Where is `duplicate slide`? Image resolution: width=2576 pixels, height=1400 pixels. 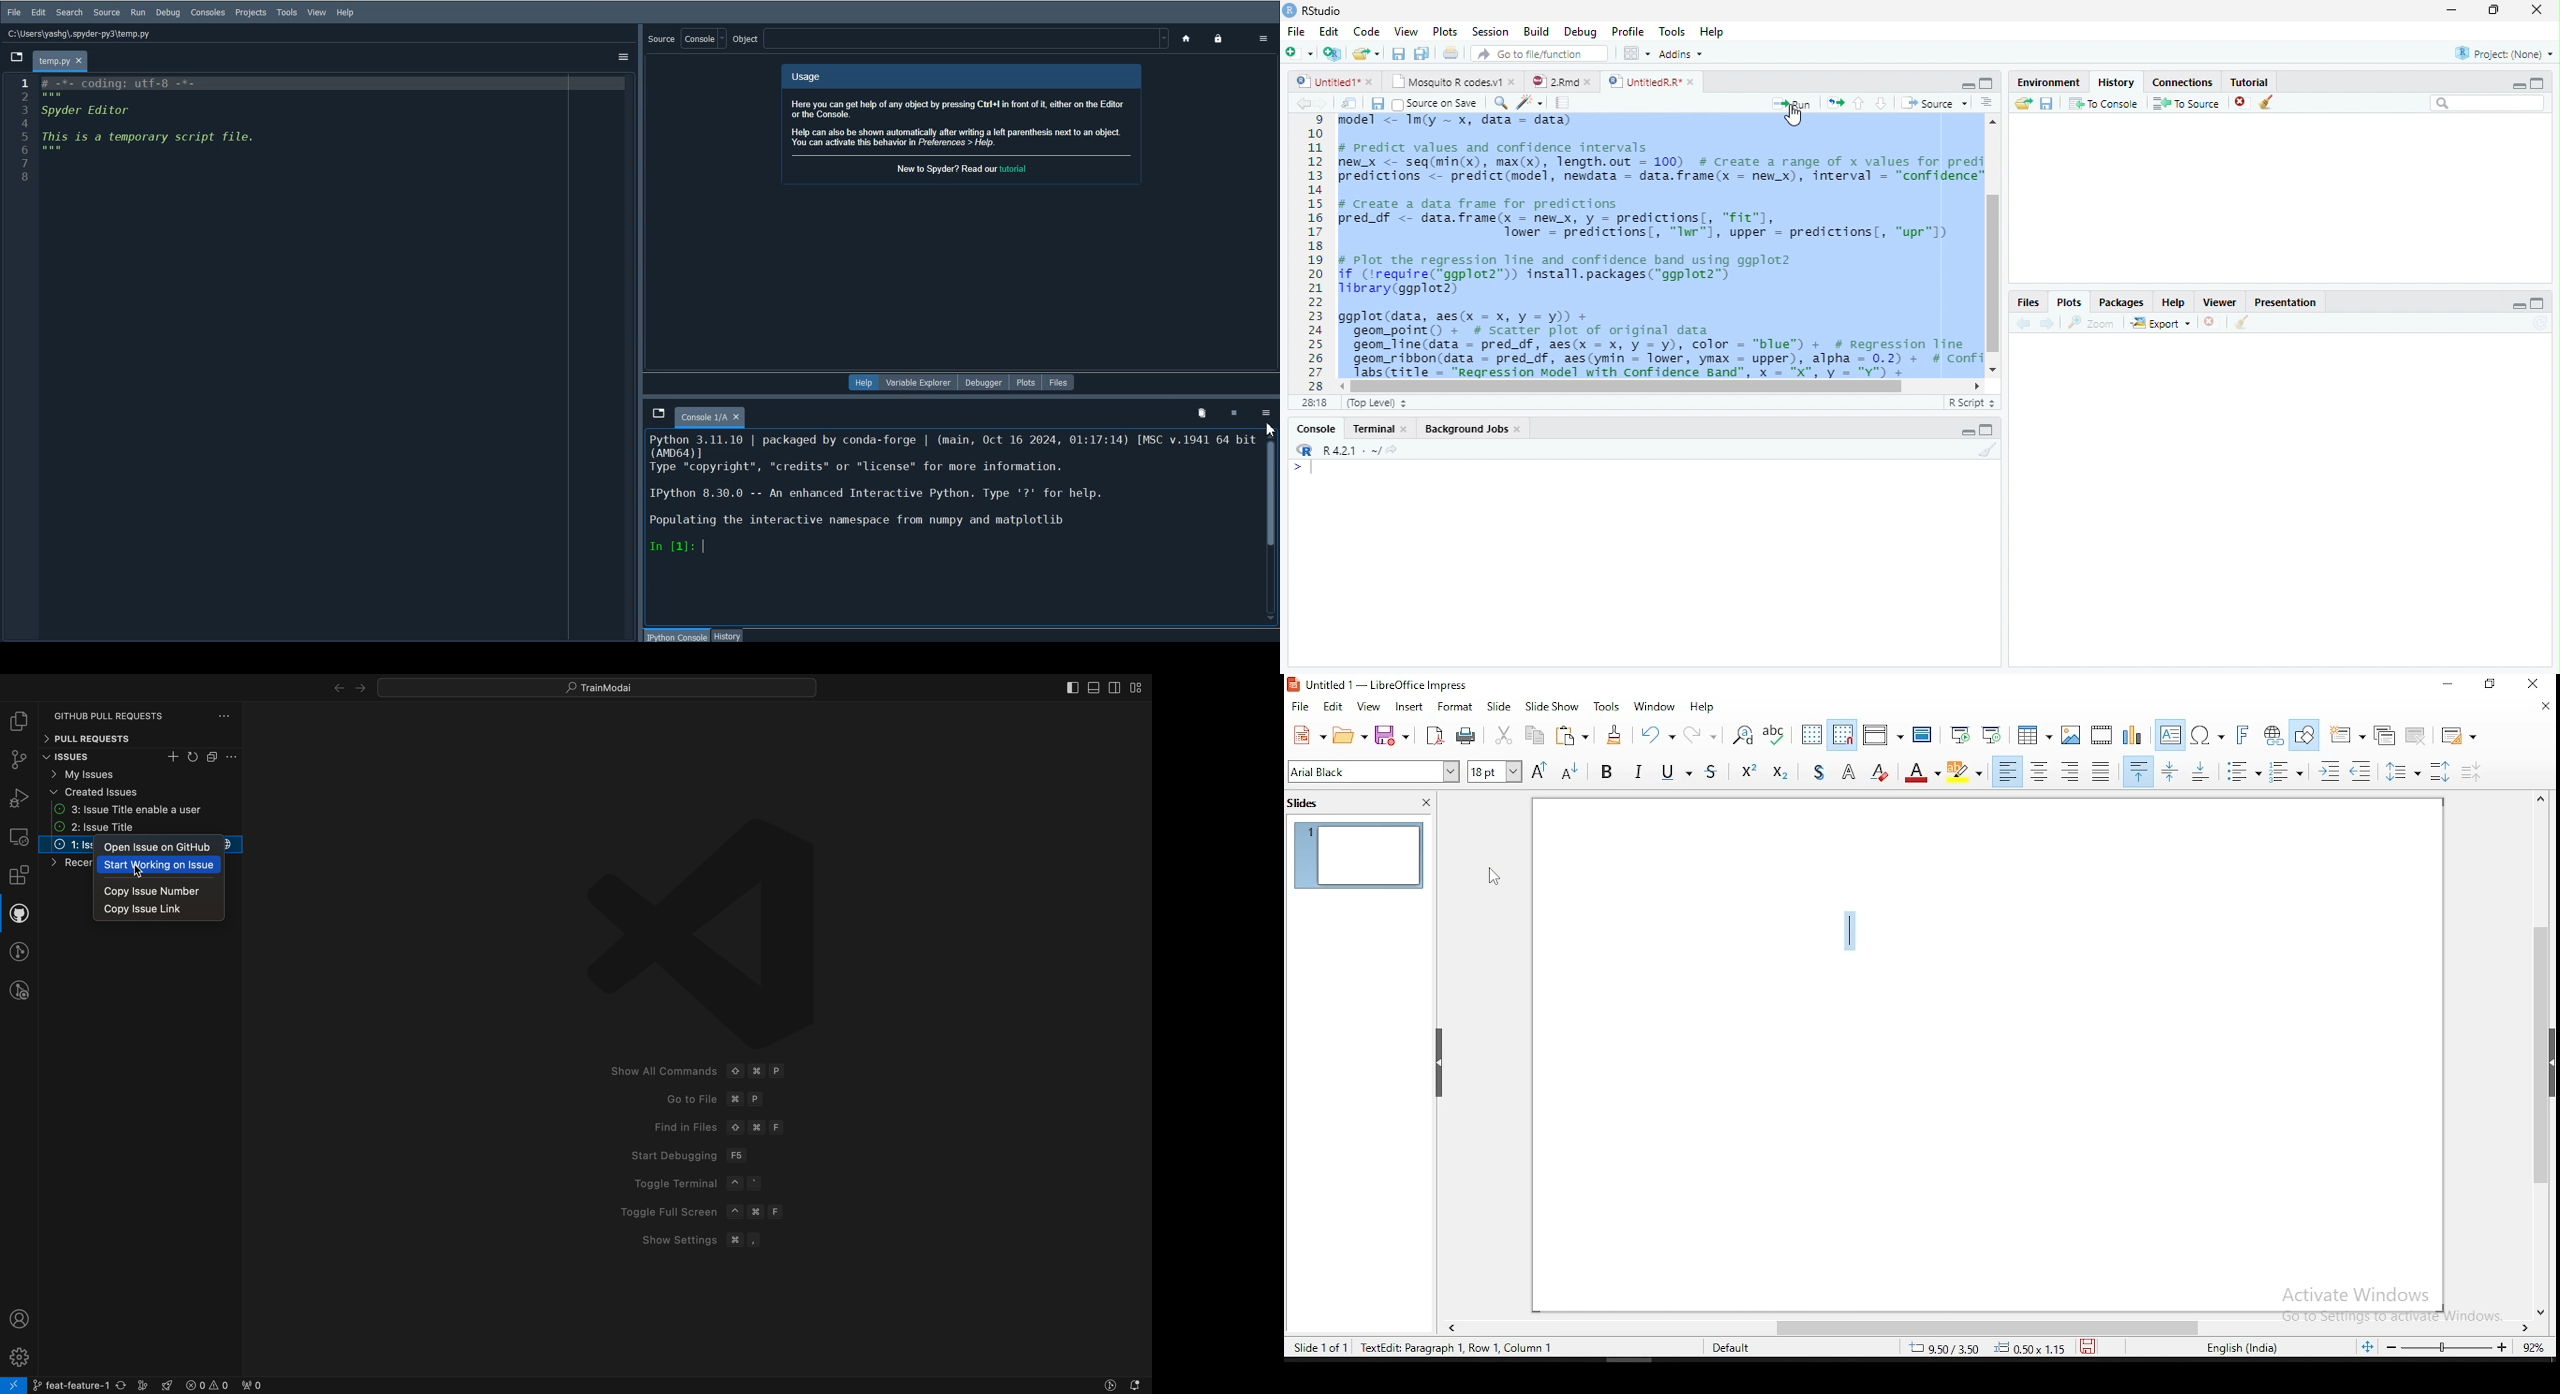 duplicate slide is located at coordinates (2388, 734).